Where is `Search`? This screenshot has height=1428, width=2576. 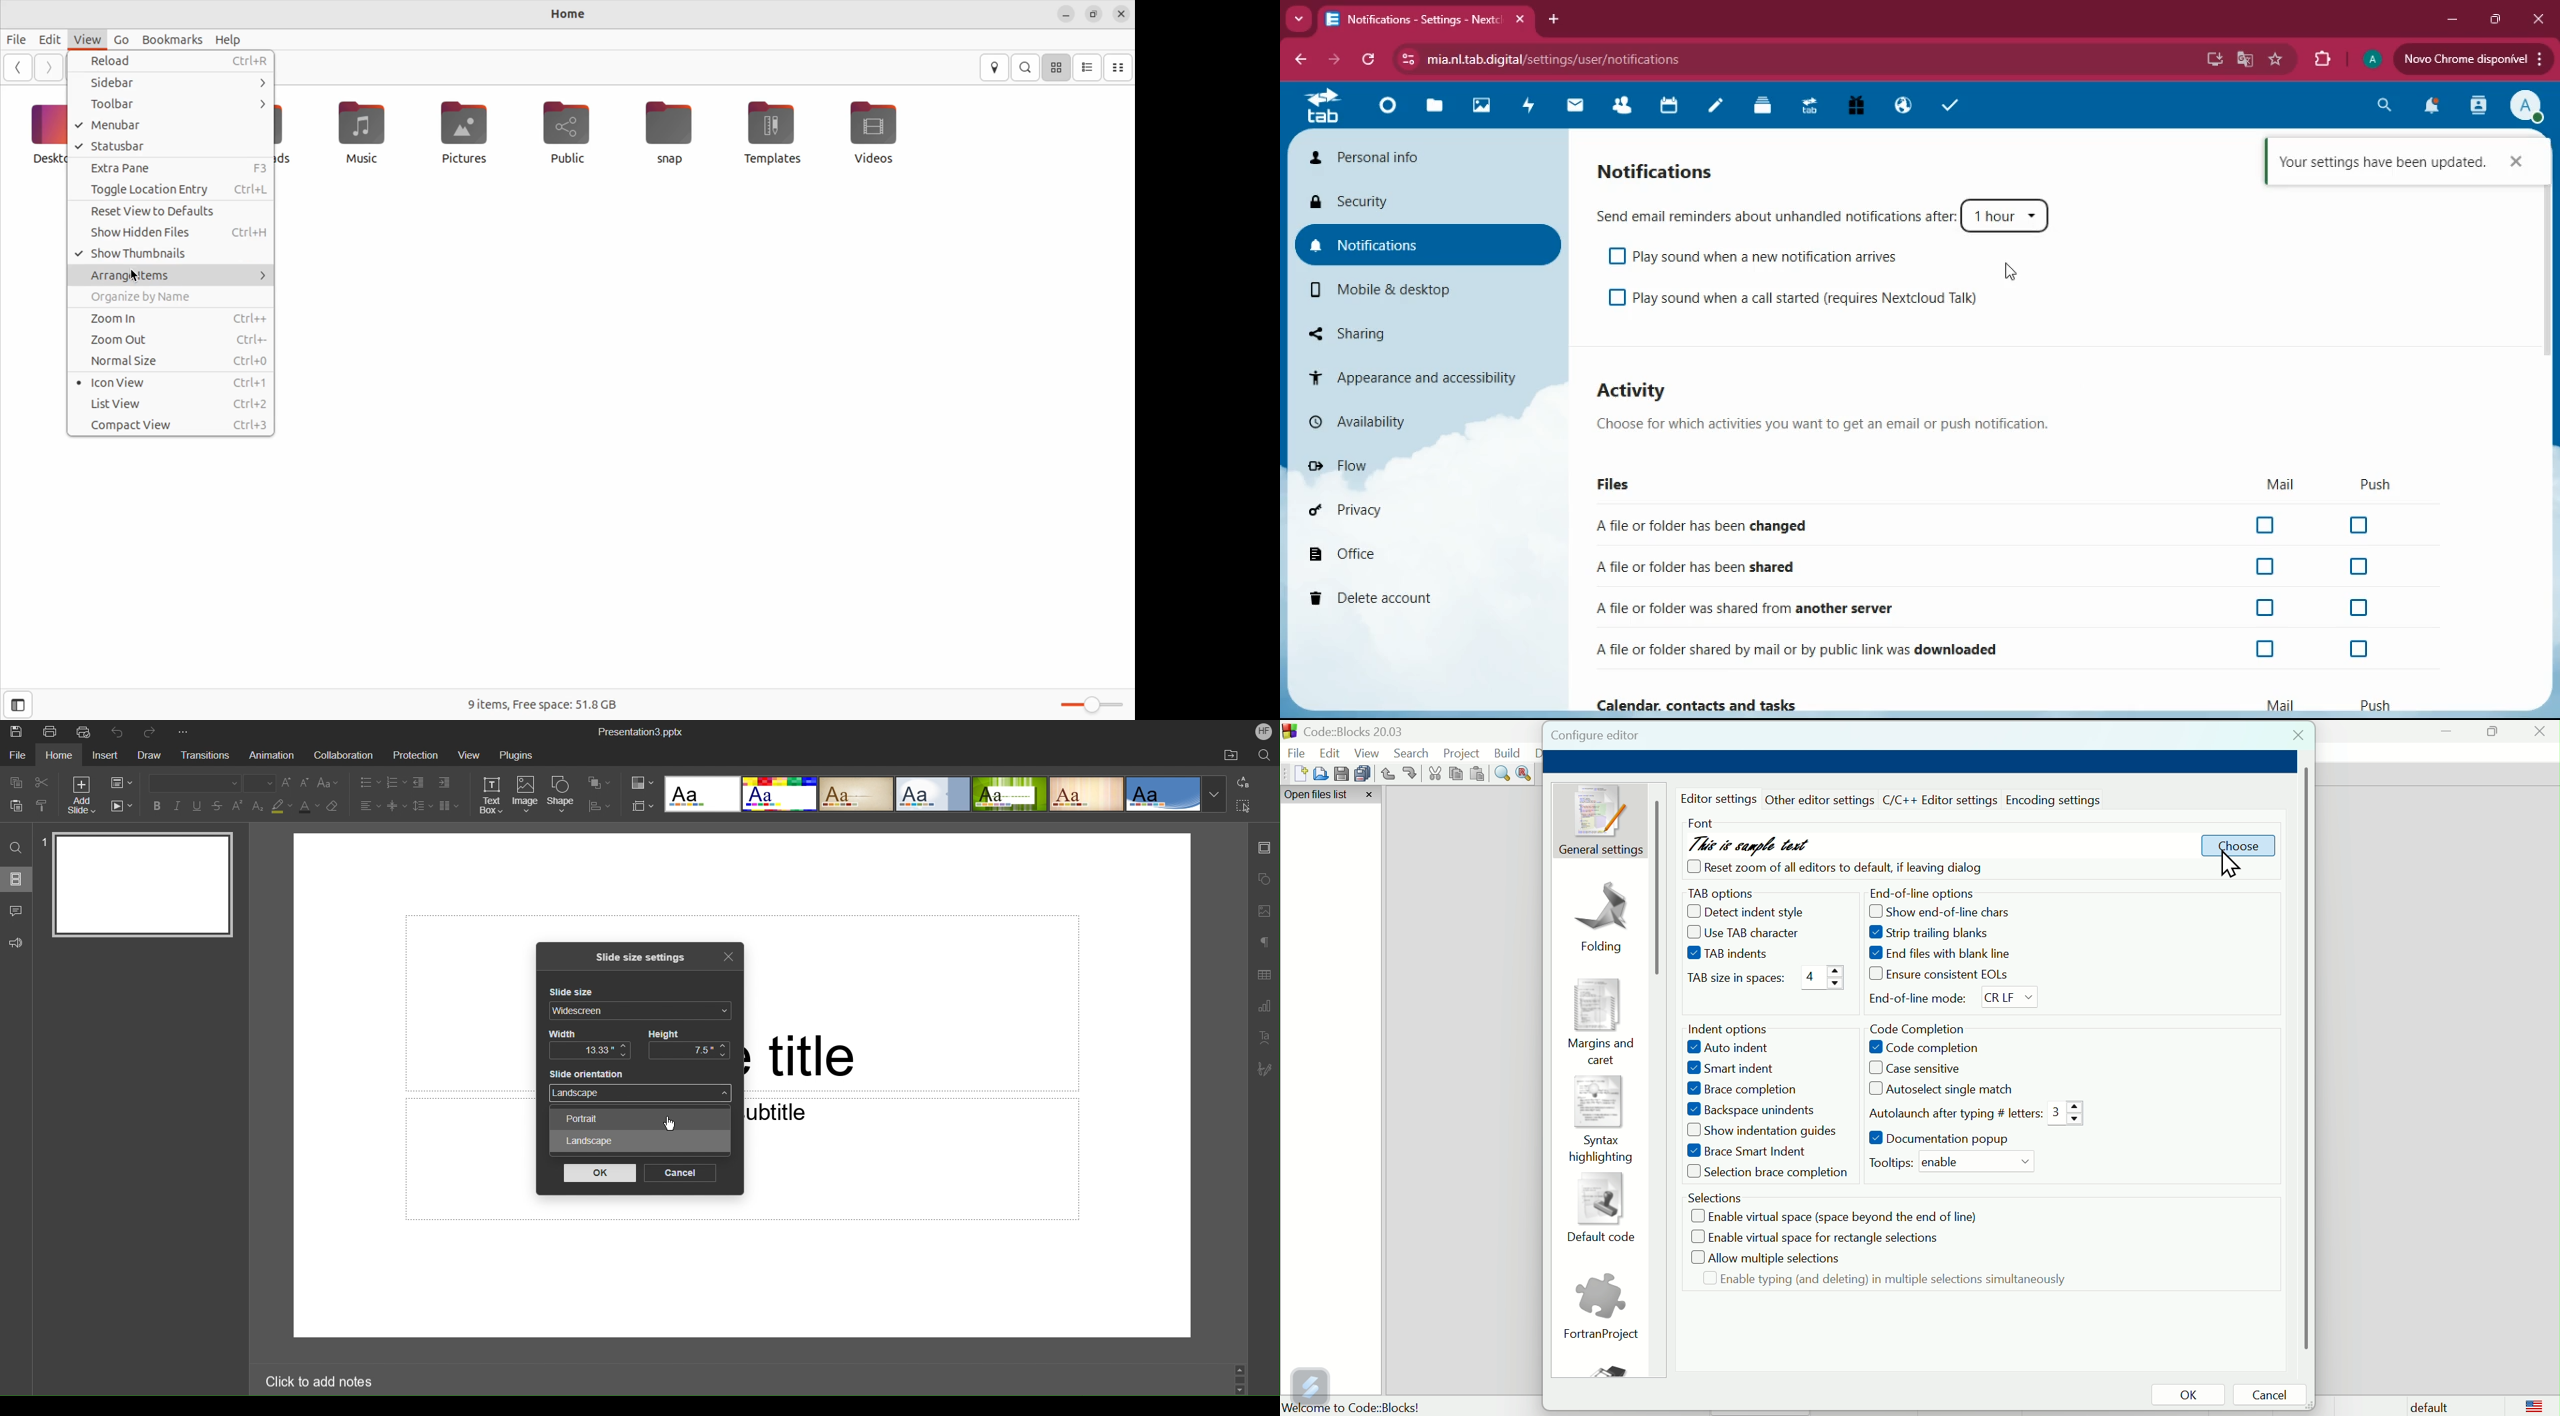 Search is located at coordinates (1415, 753).